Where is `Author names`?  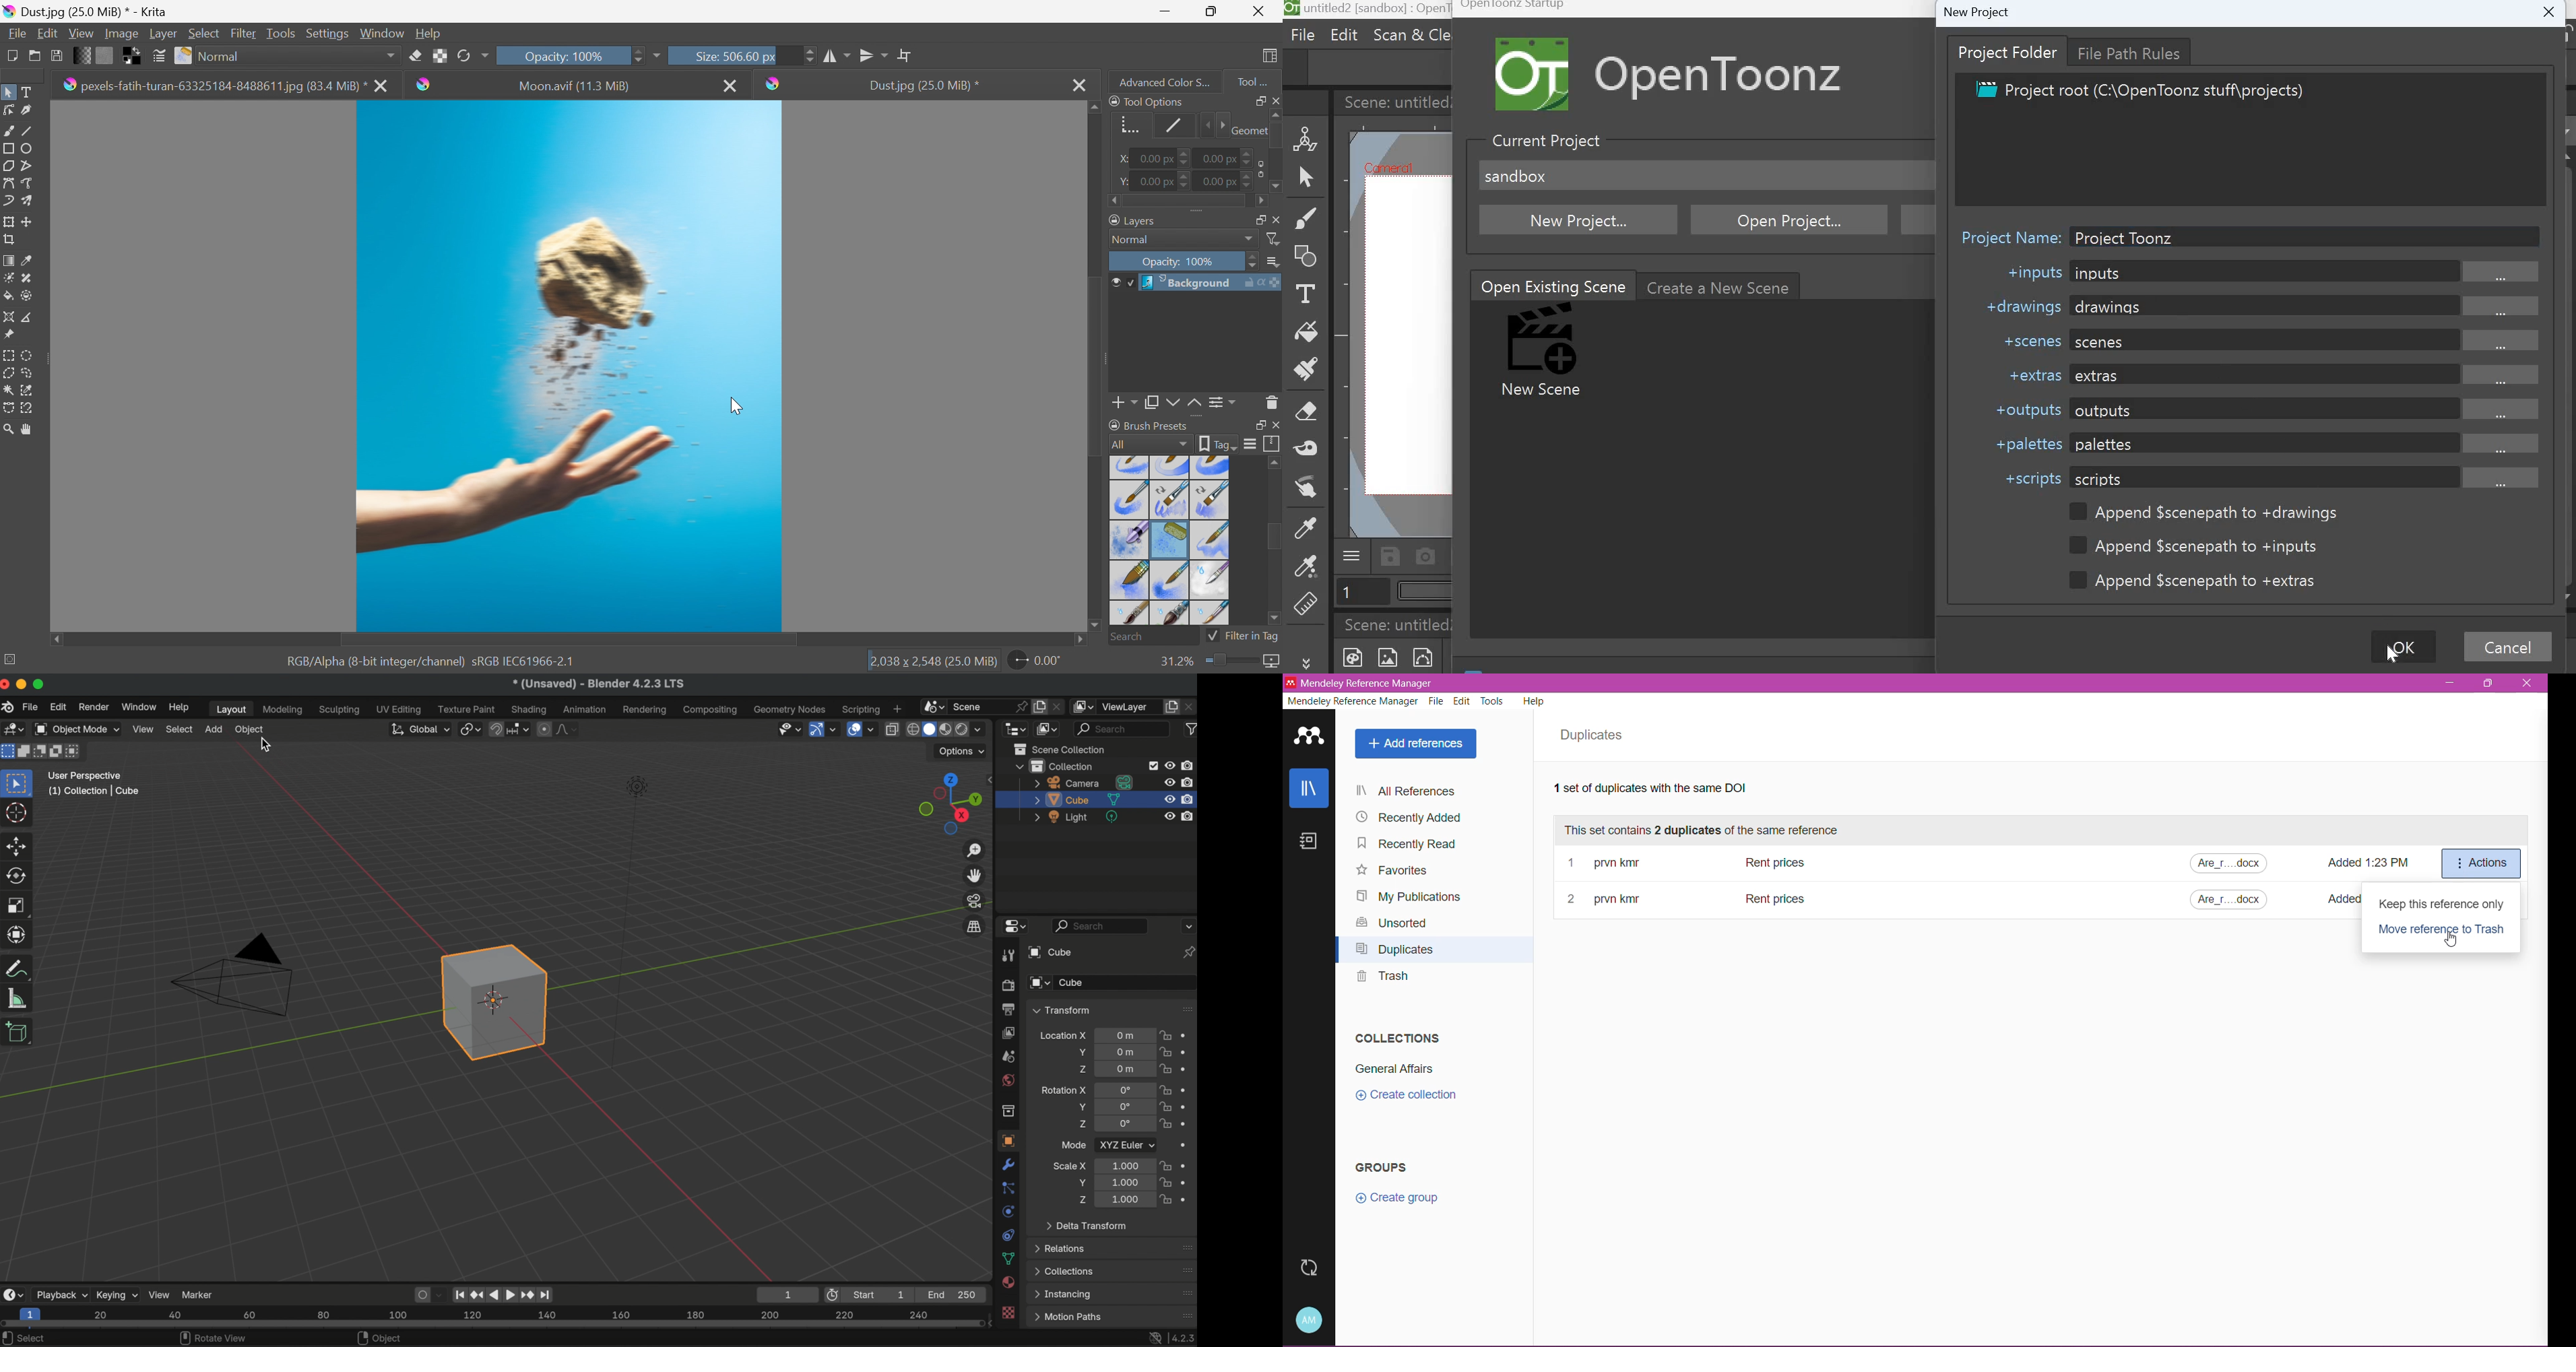
Author names is located at coordinates (1616, 863).